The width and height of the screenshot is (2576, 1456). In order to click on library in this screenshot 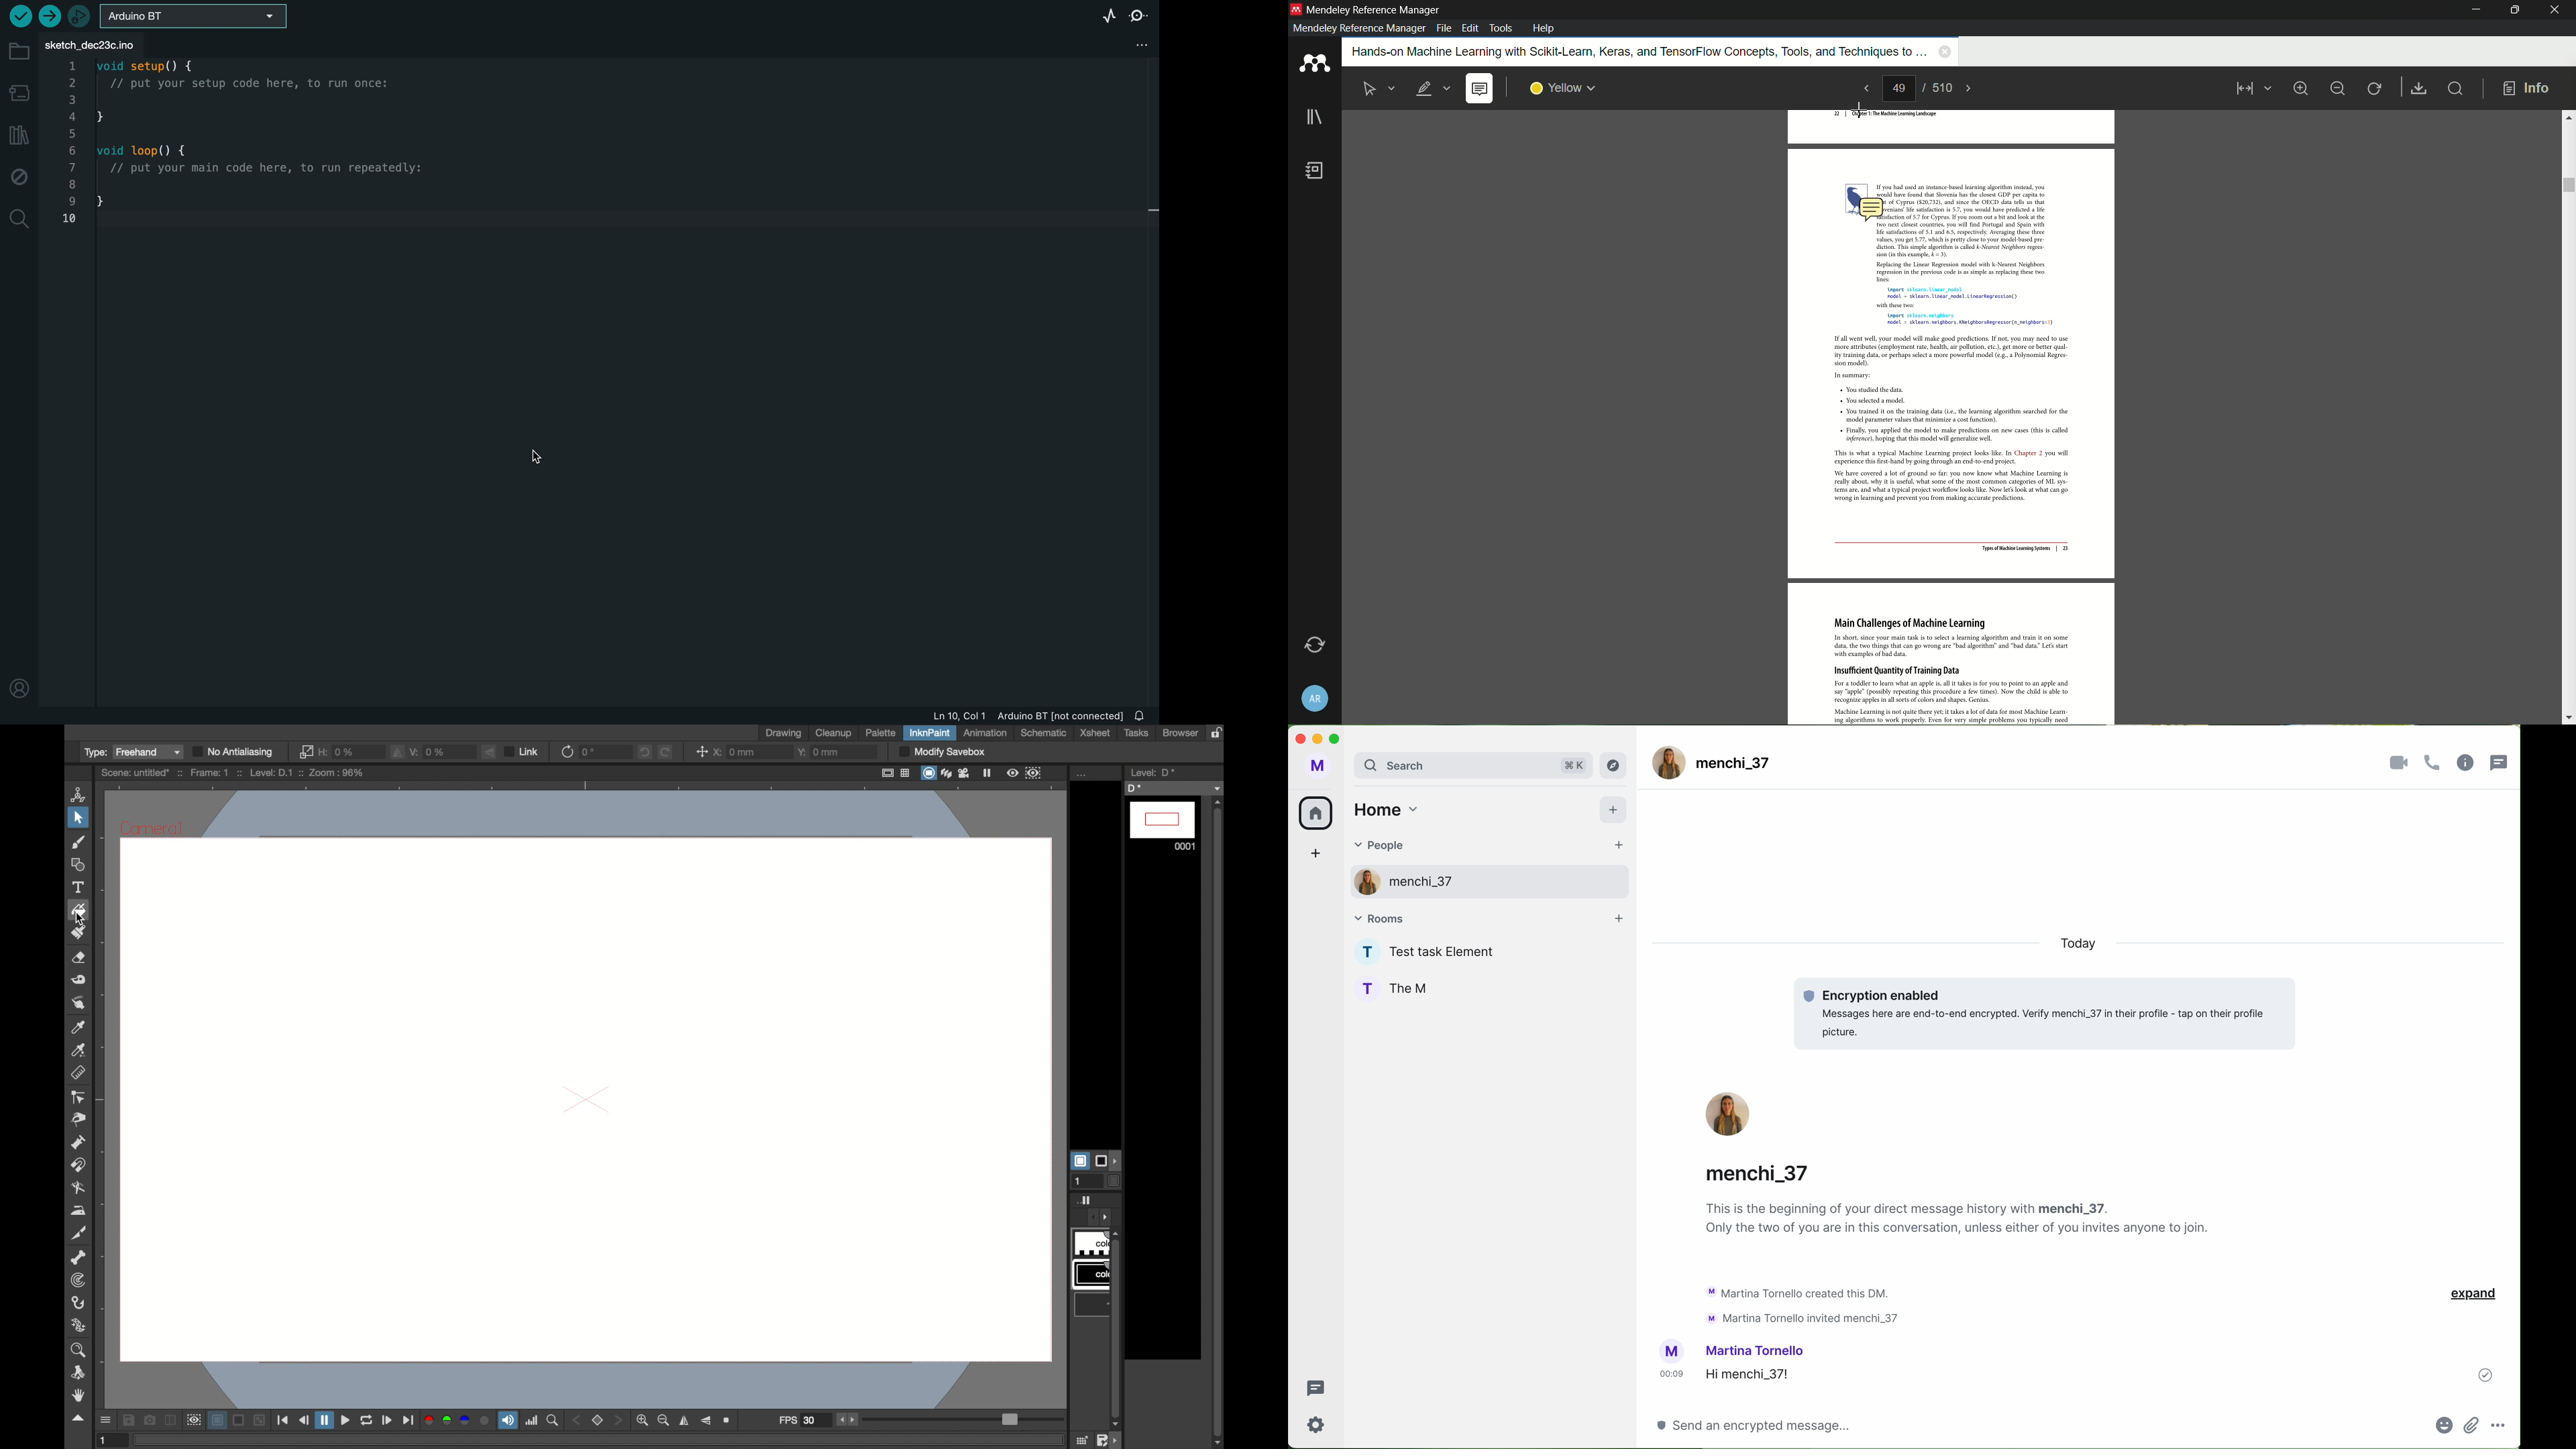, I will do `click(1313, 119)`.